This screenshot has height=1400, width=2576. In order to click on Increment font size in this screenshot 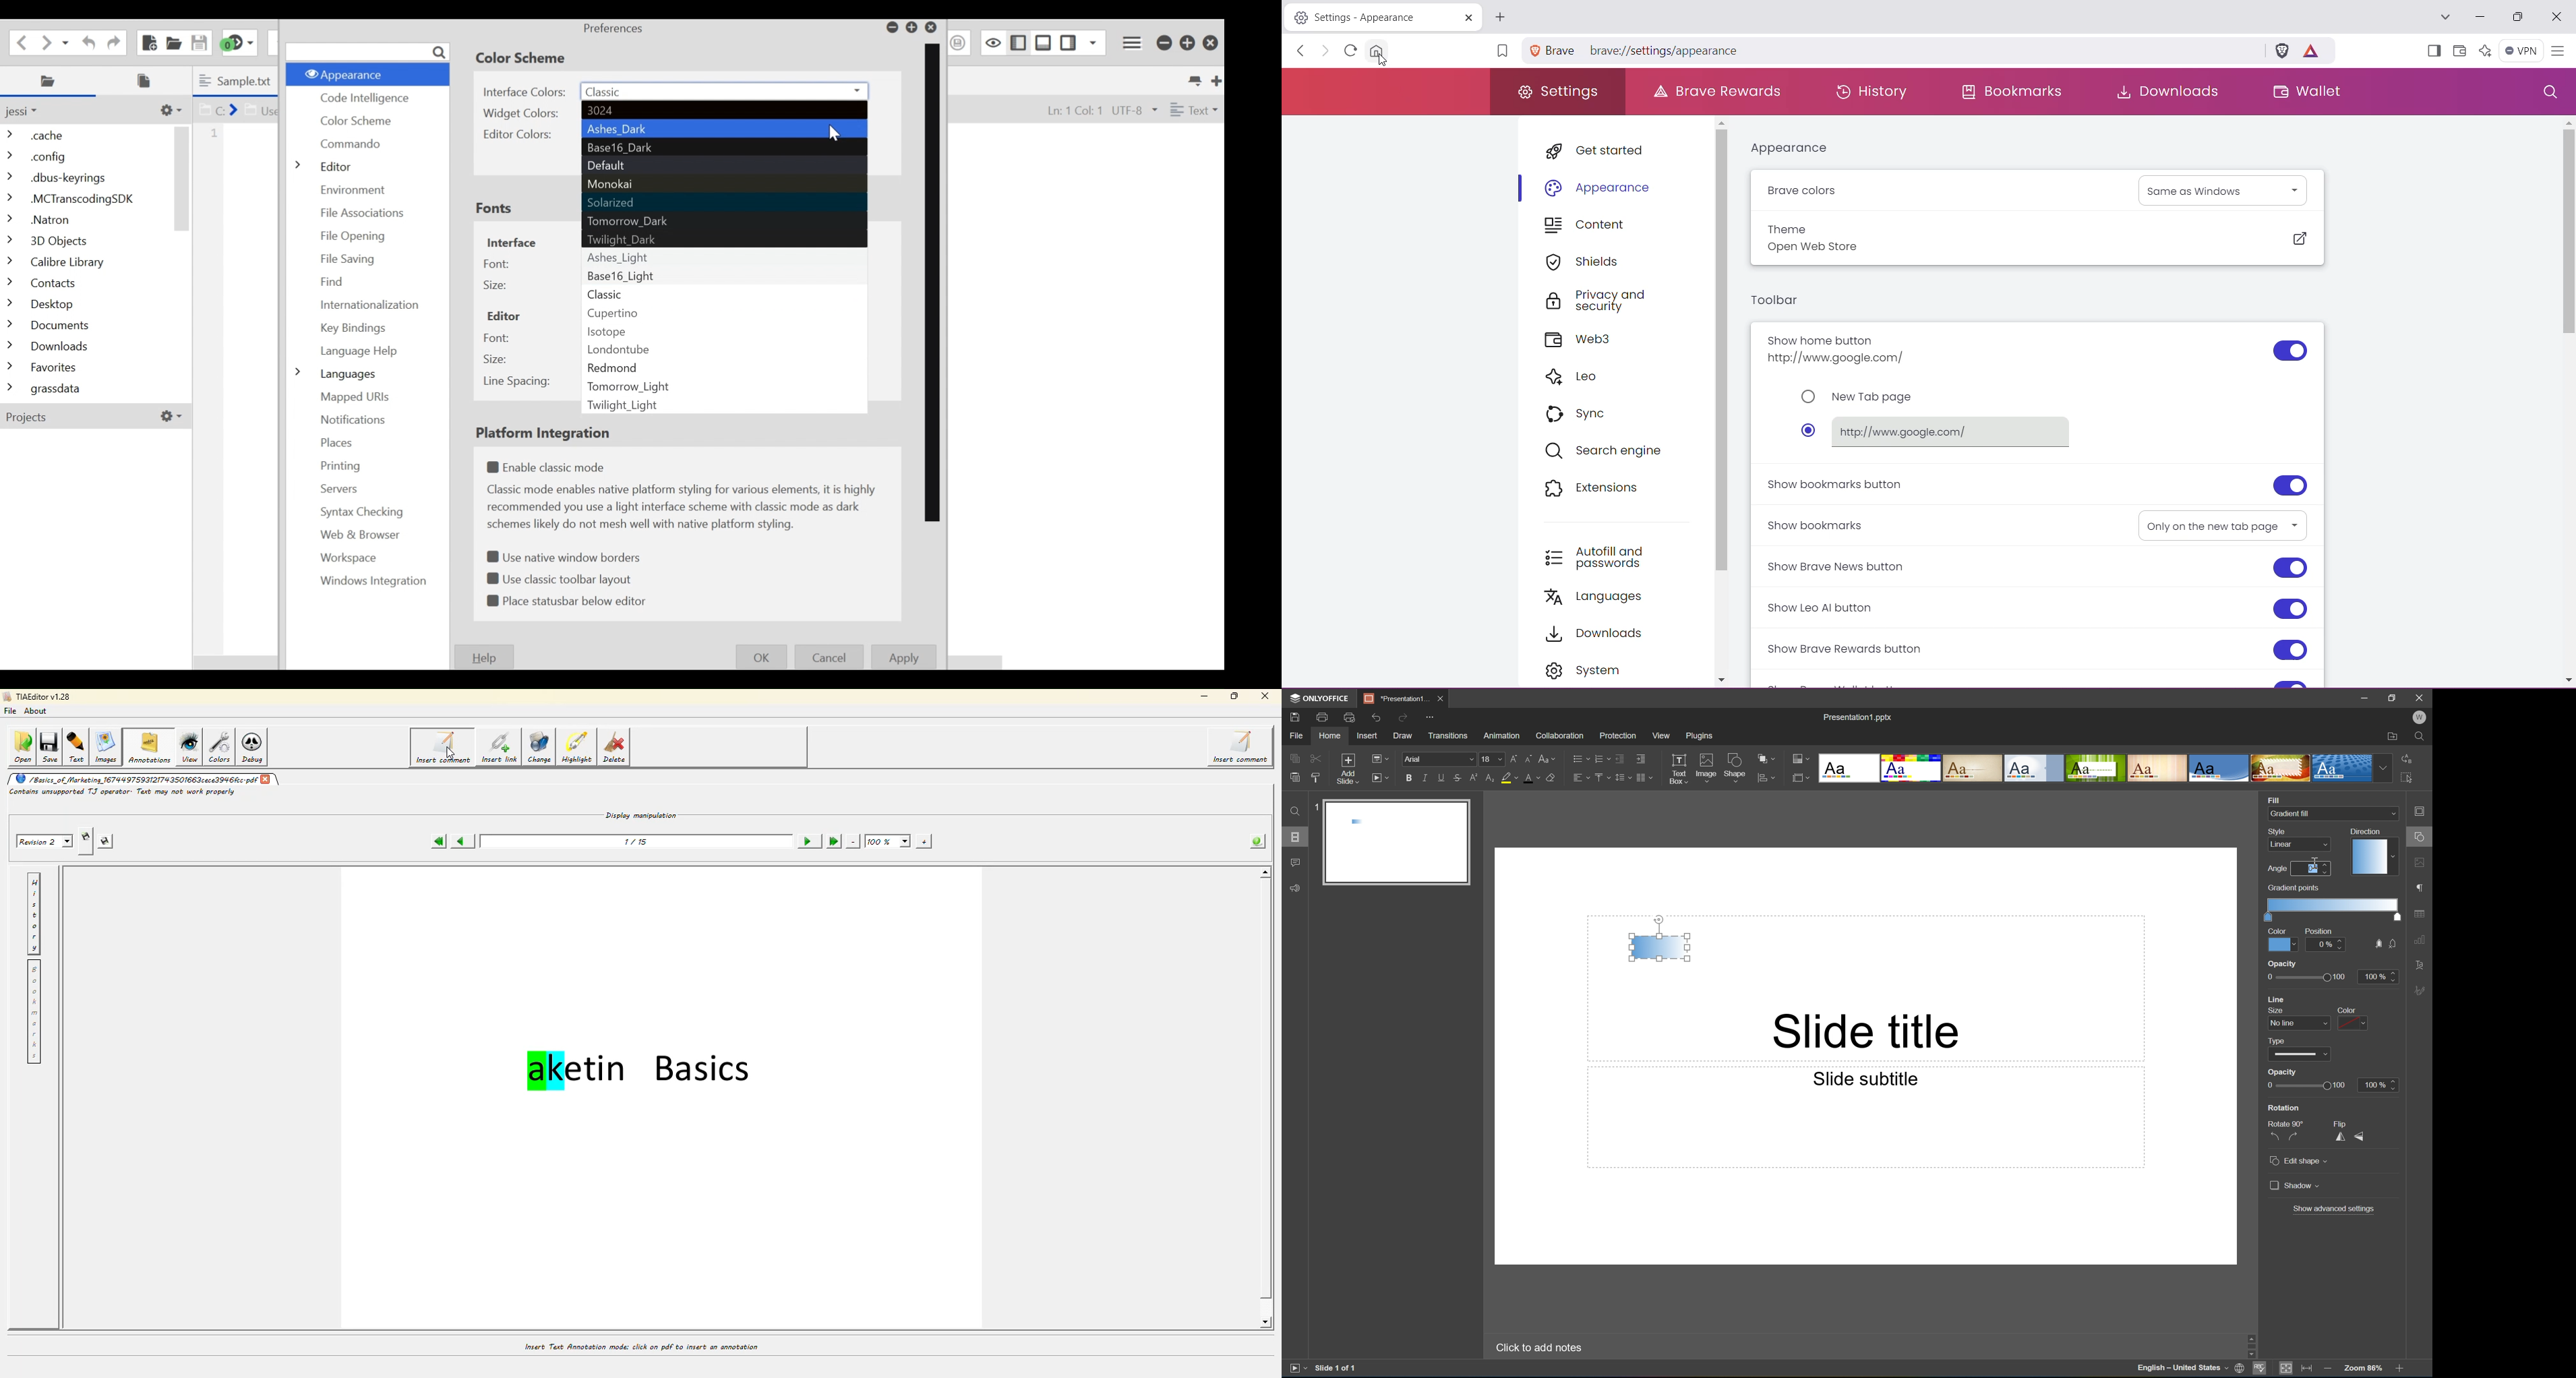, I will do `click(1511, 757)`.